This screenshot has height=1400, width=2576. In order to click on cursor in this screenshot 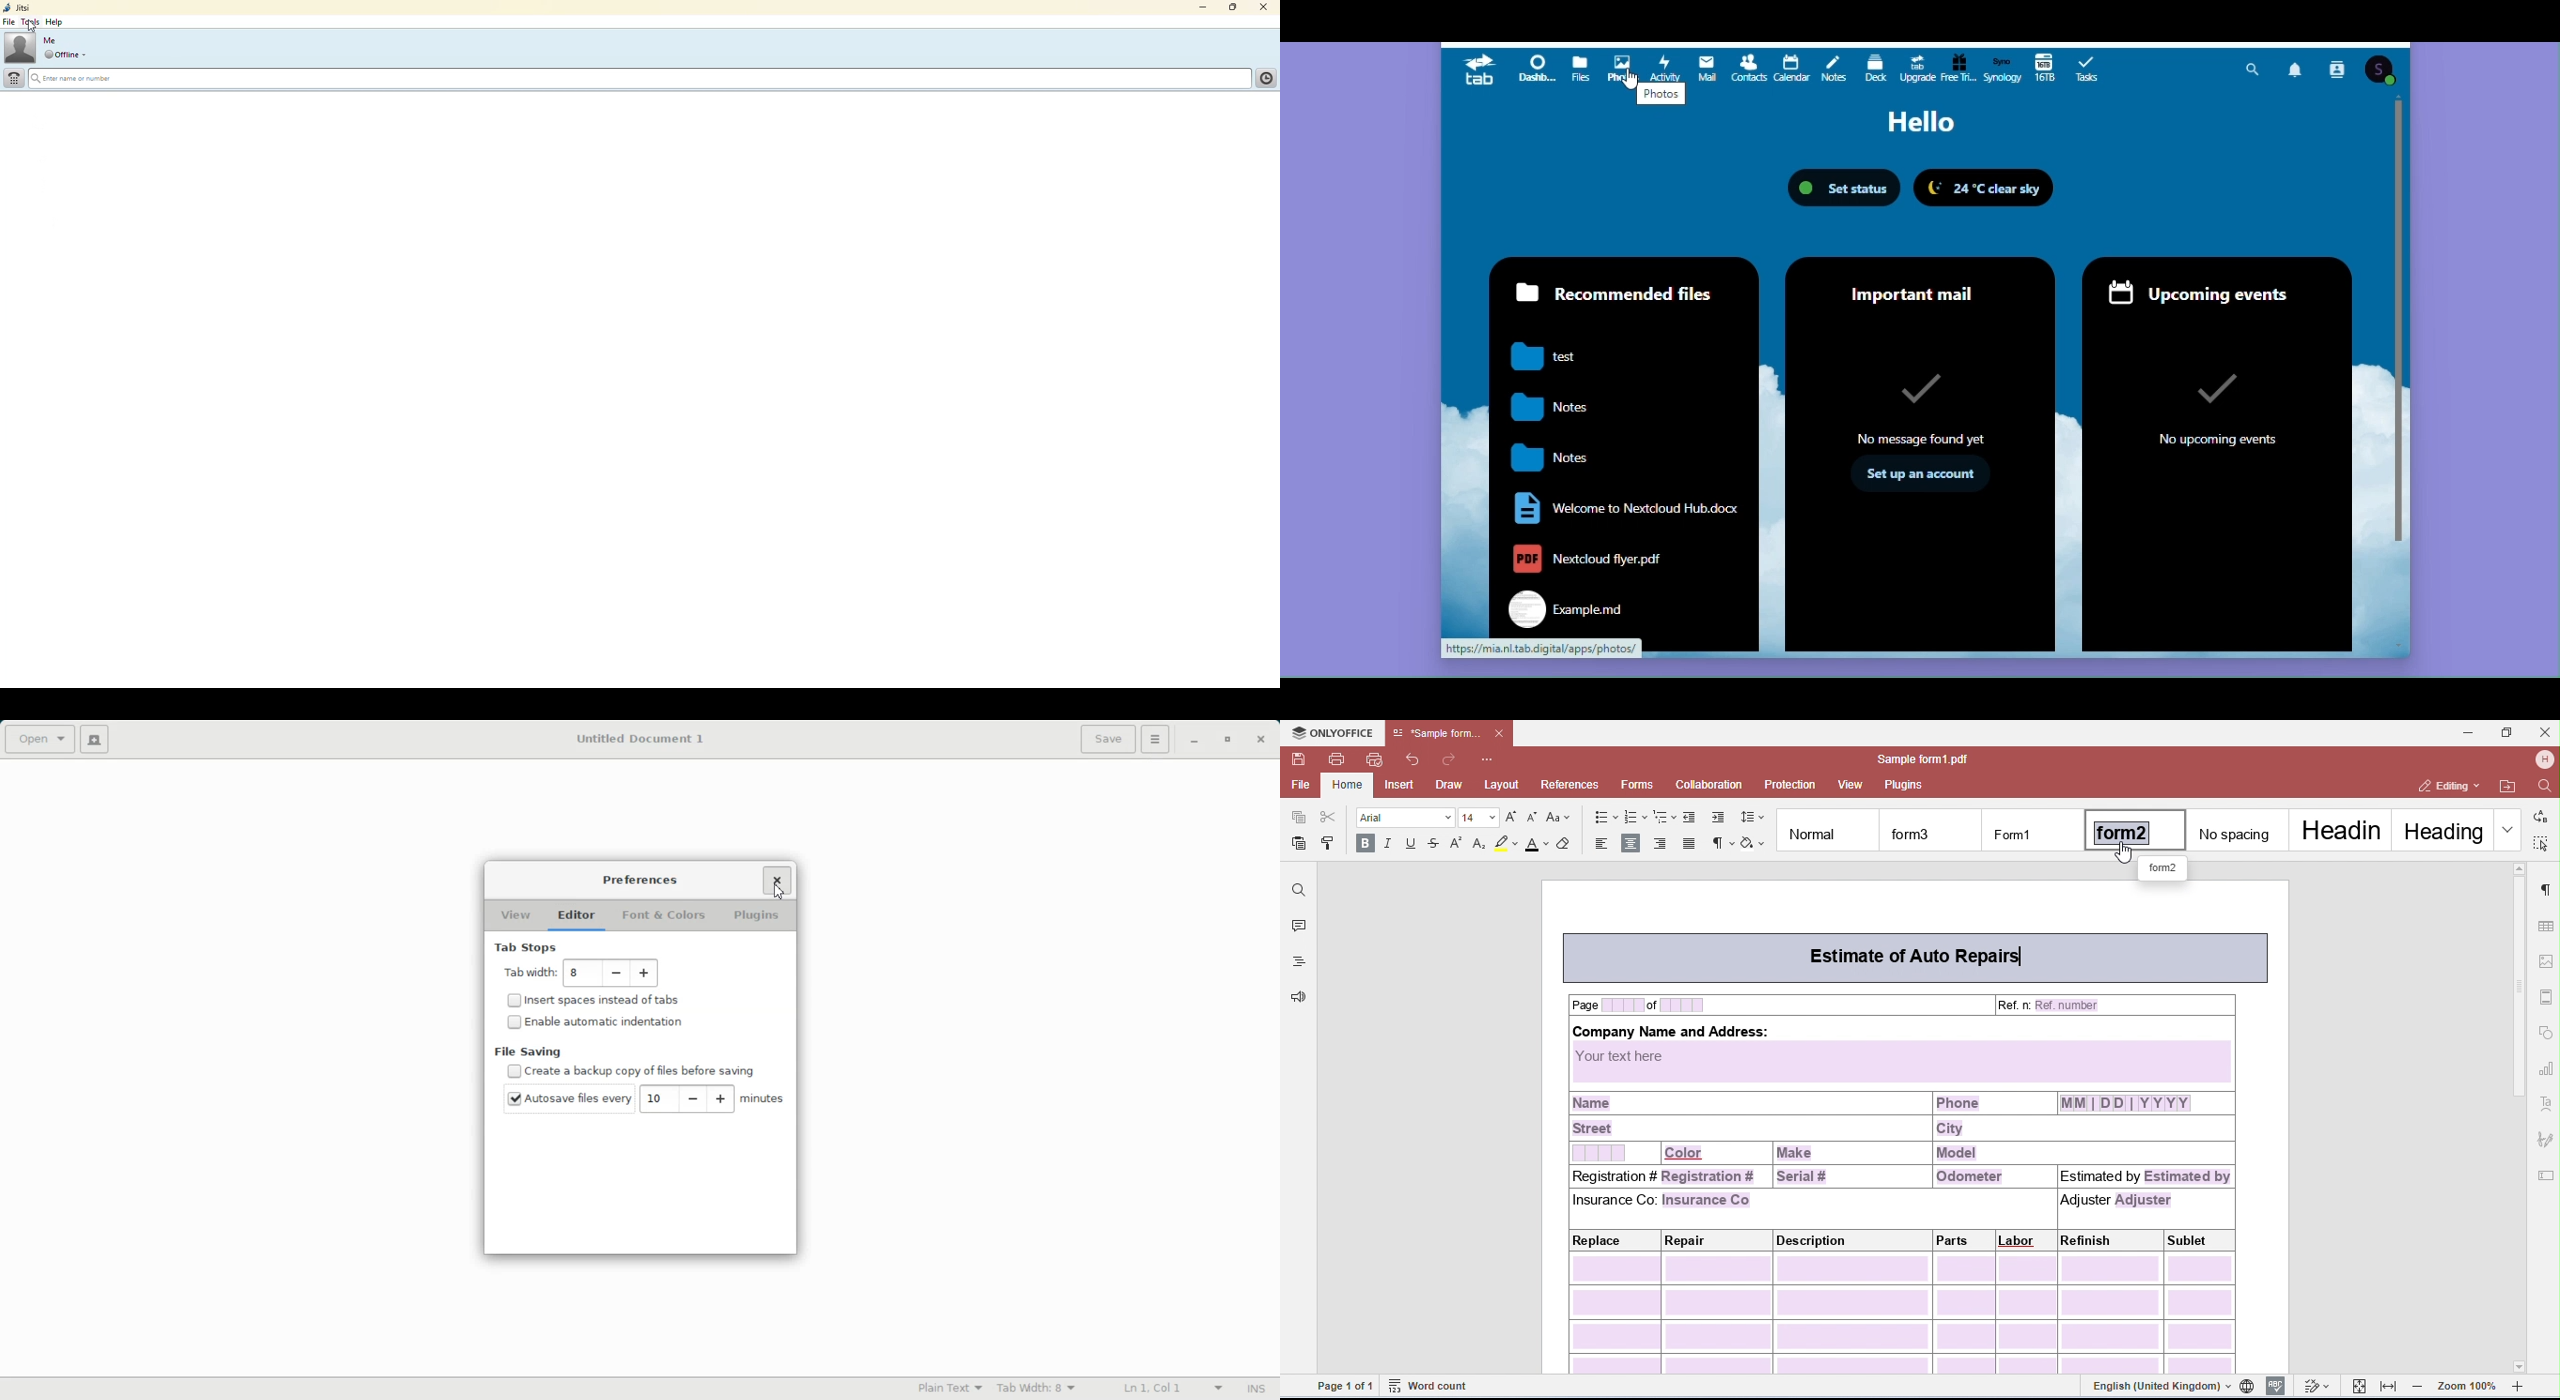, I will do `click(31, 26)`.